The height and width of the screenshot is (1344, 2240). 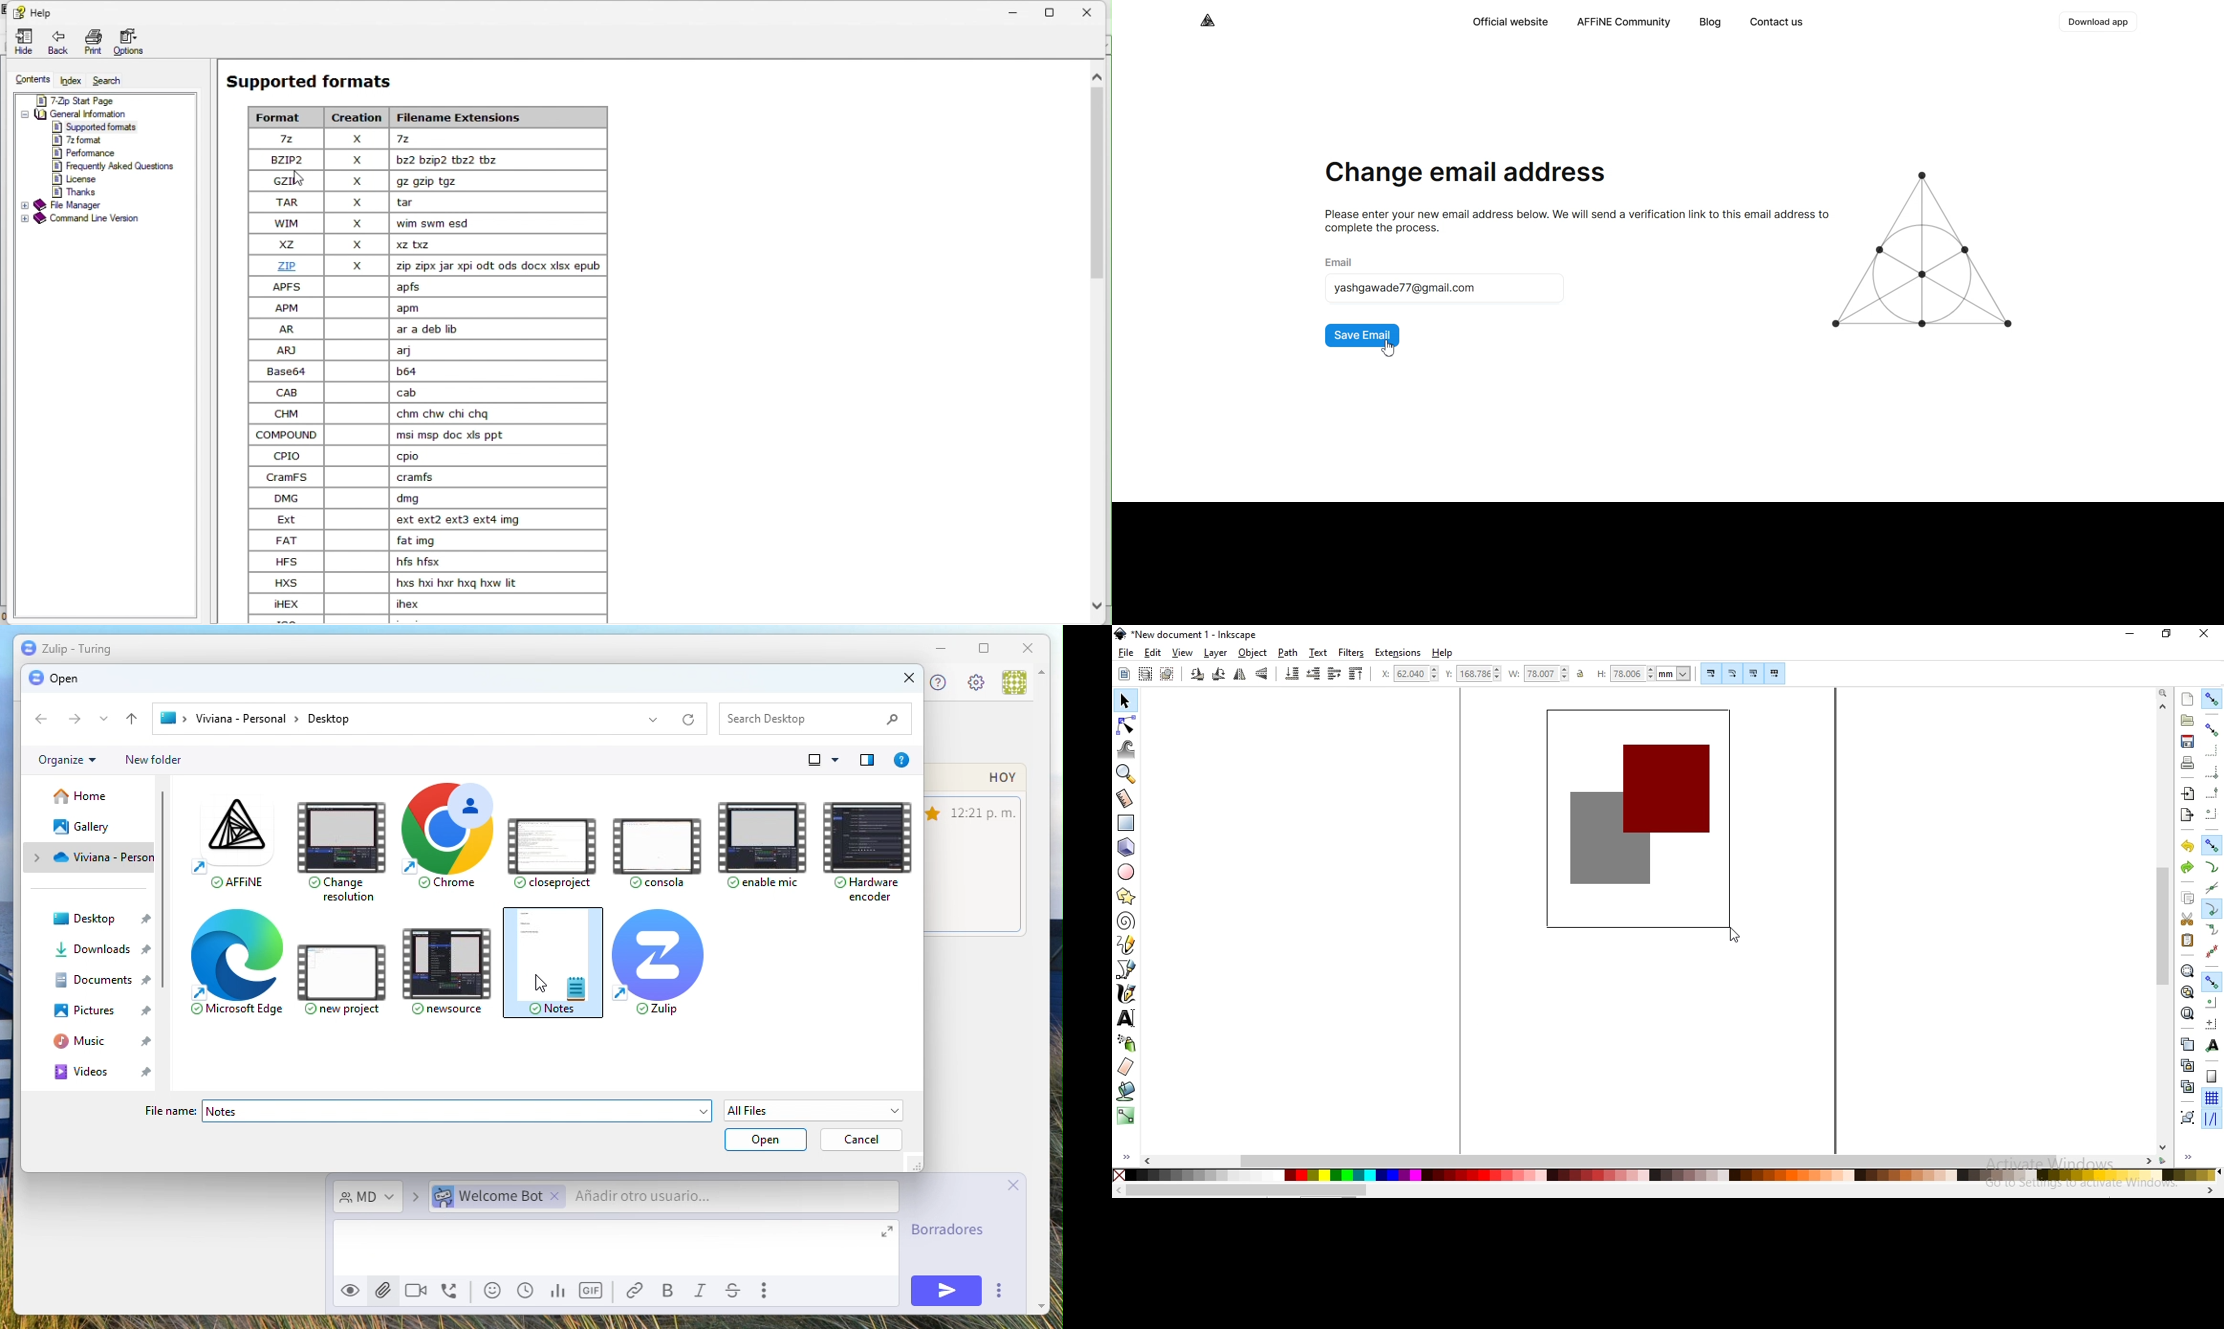 What do you see at coordinates (640, 1291) in the screenshot?
I see `links` at bounding box center [640, 1291].